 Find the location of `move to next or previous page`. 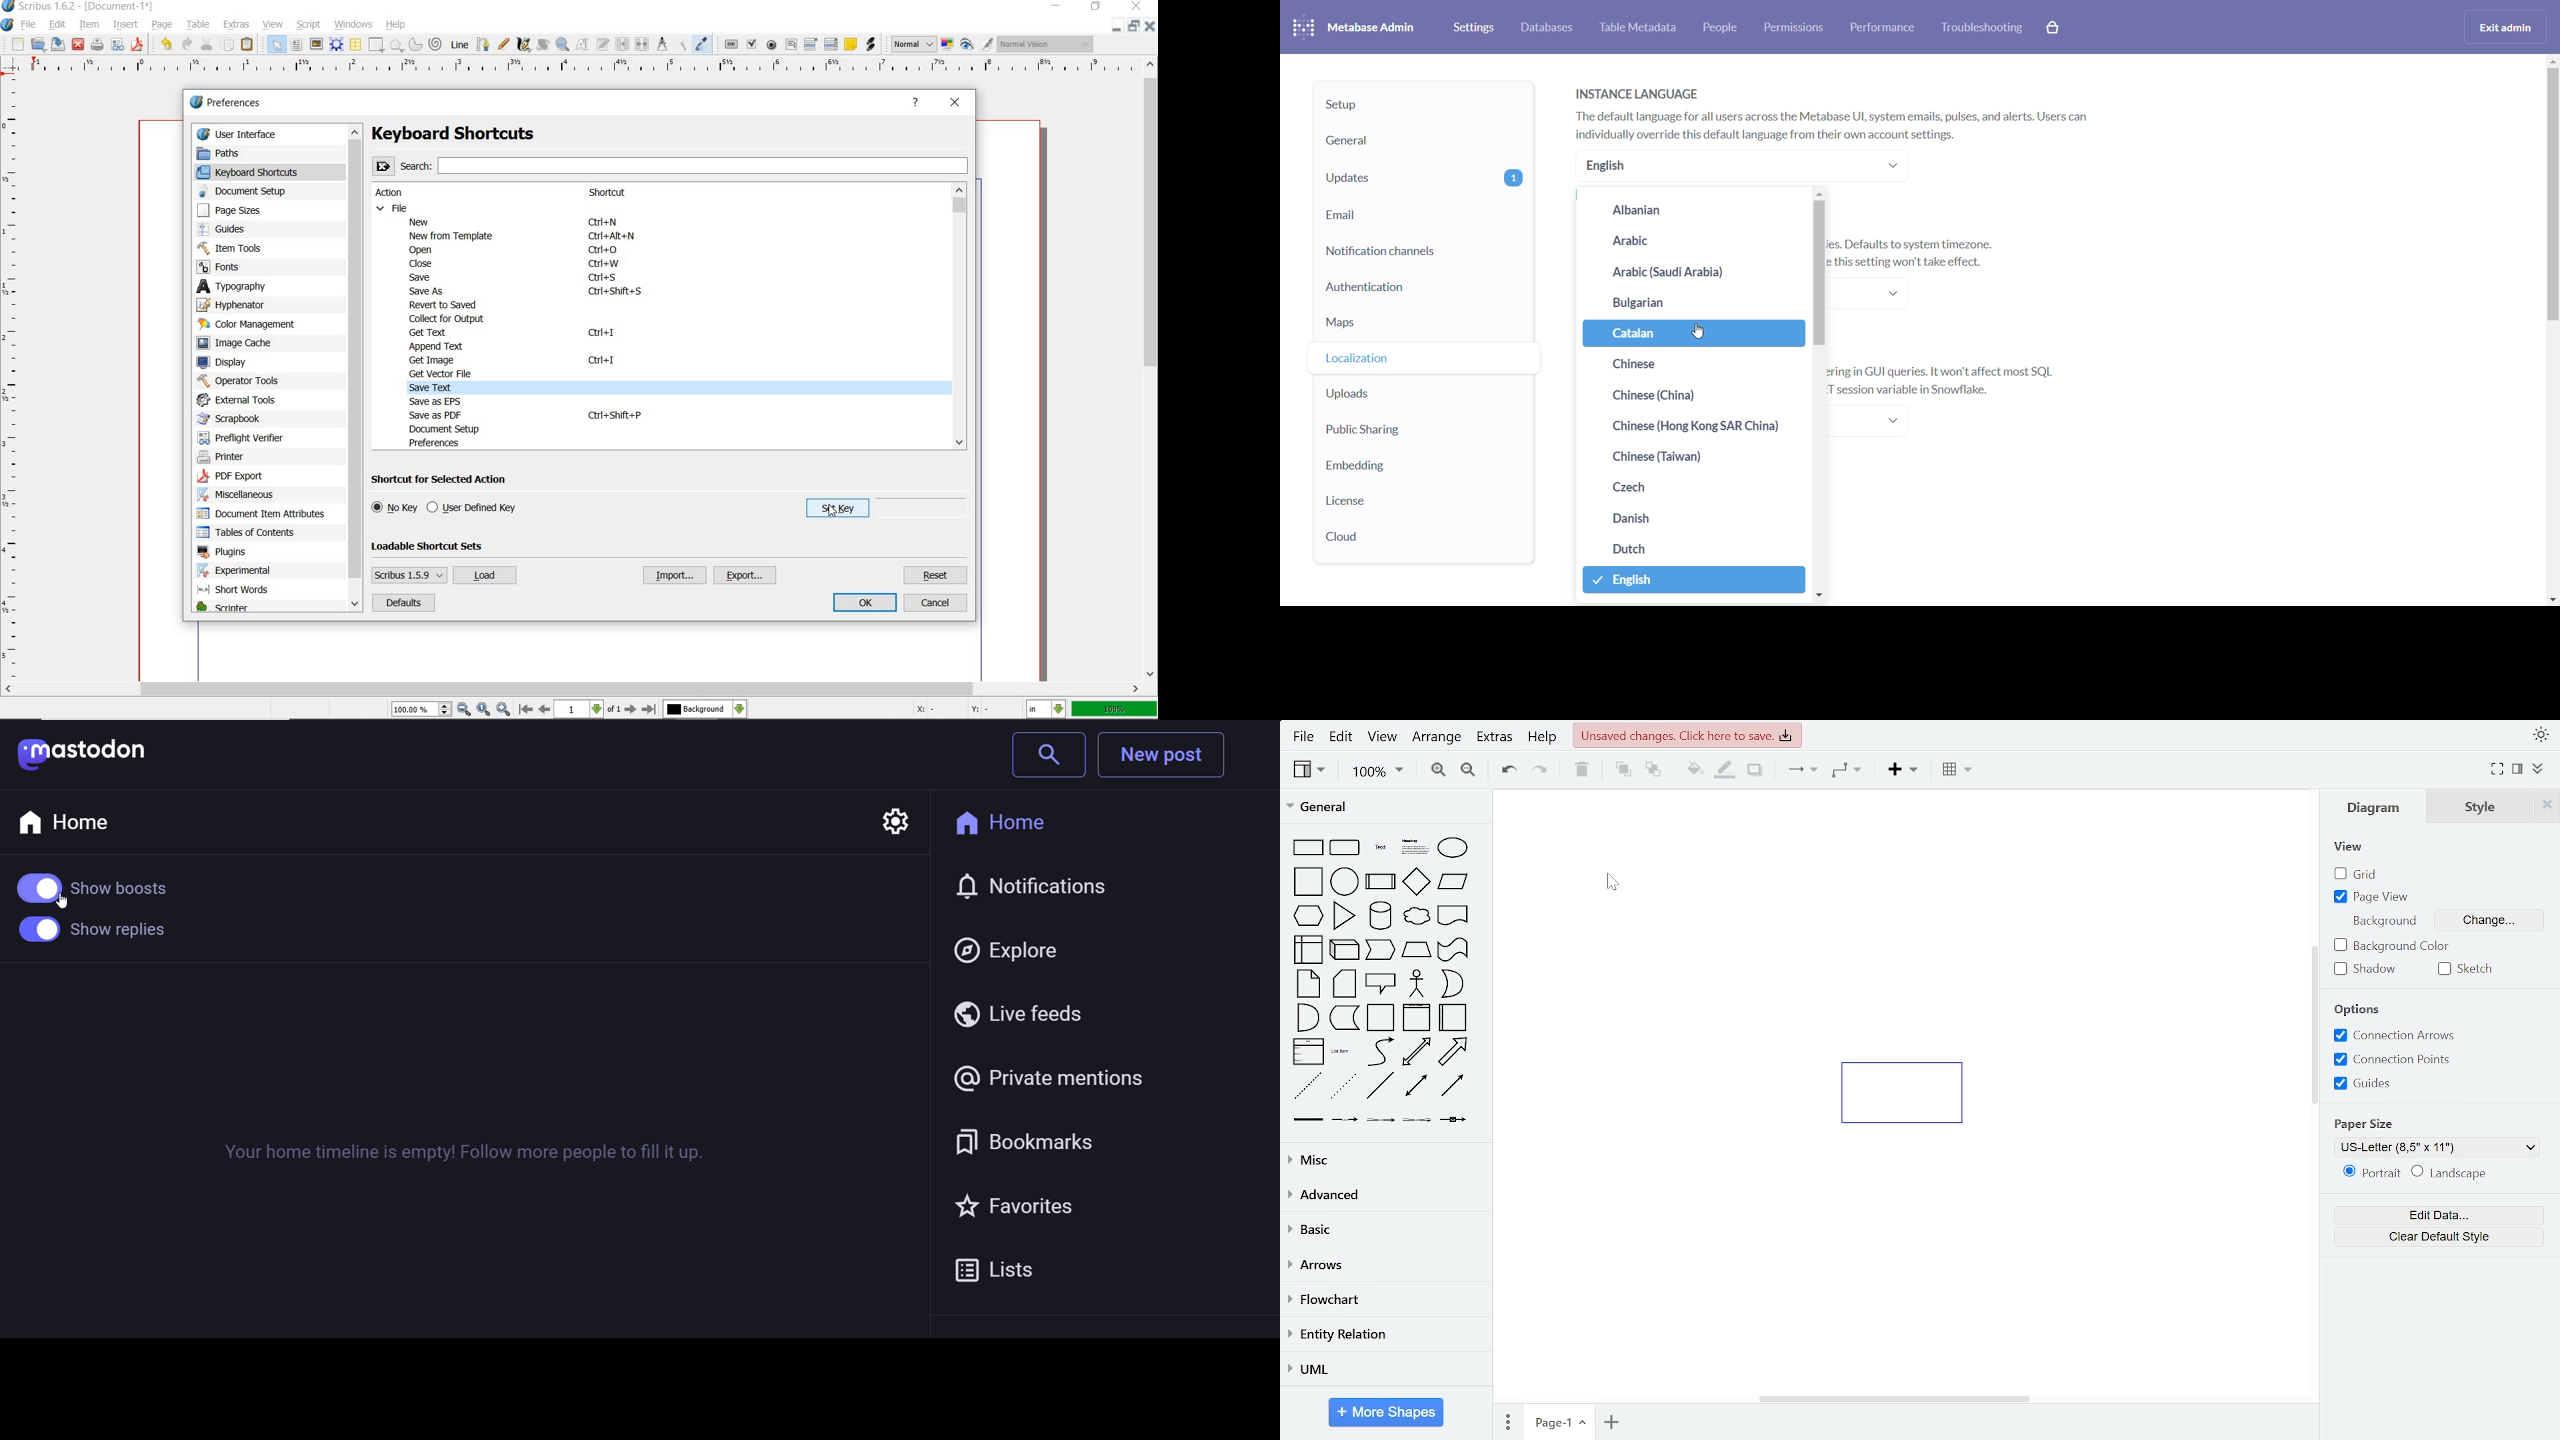

move to next or previous page is located at coordinates (587, 710).